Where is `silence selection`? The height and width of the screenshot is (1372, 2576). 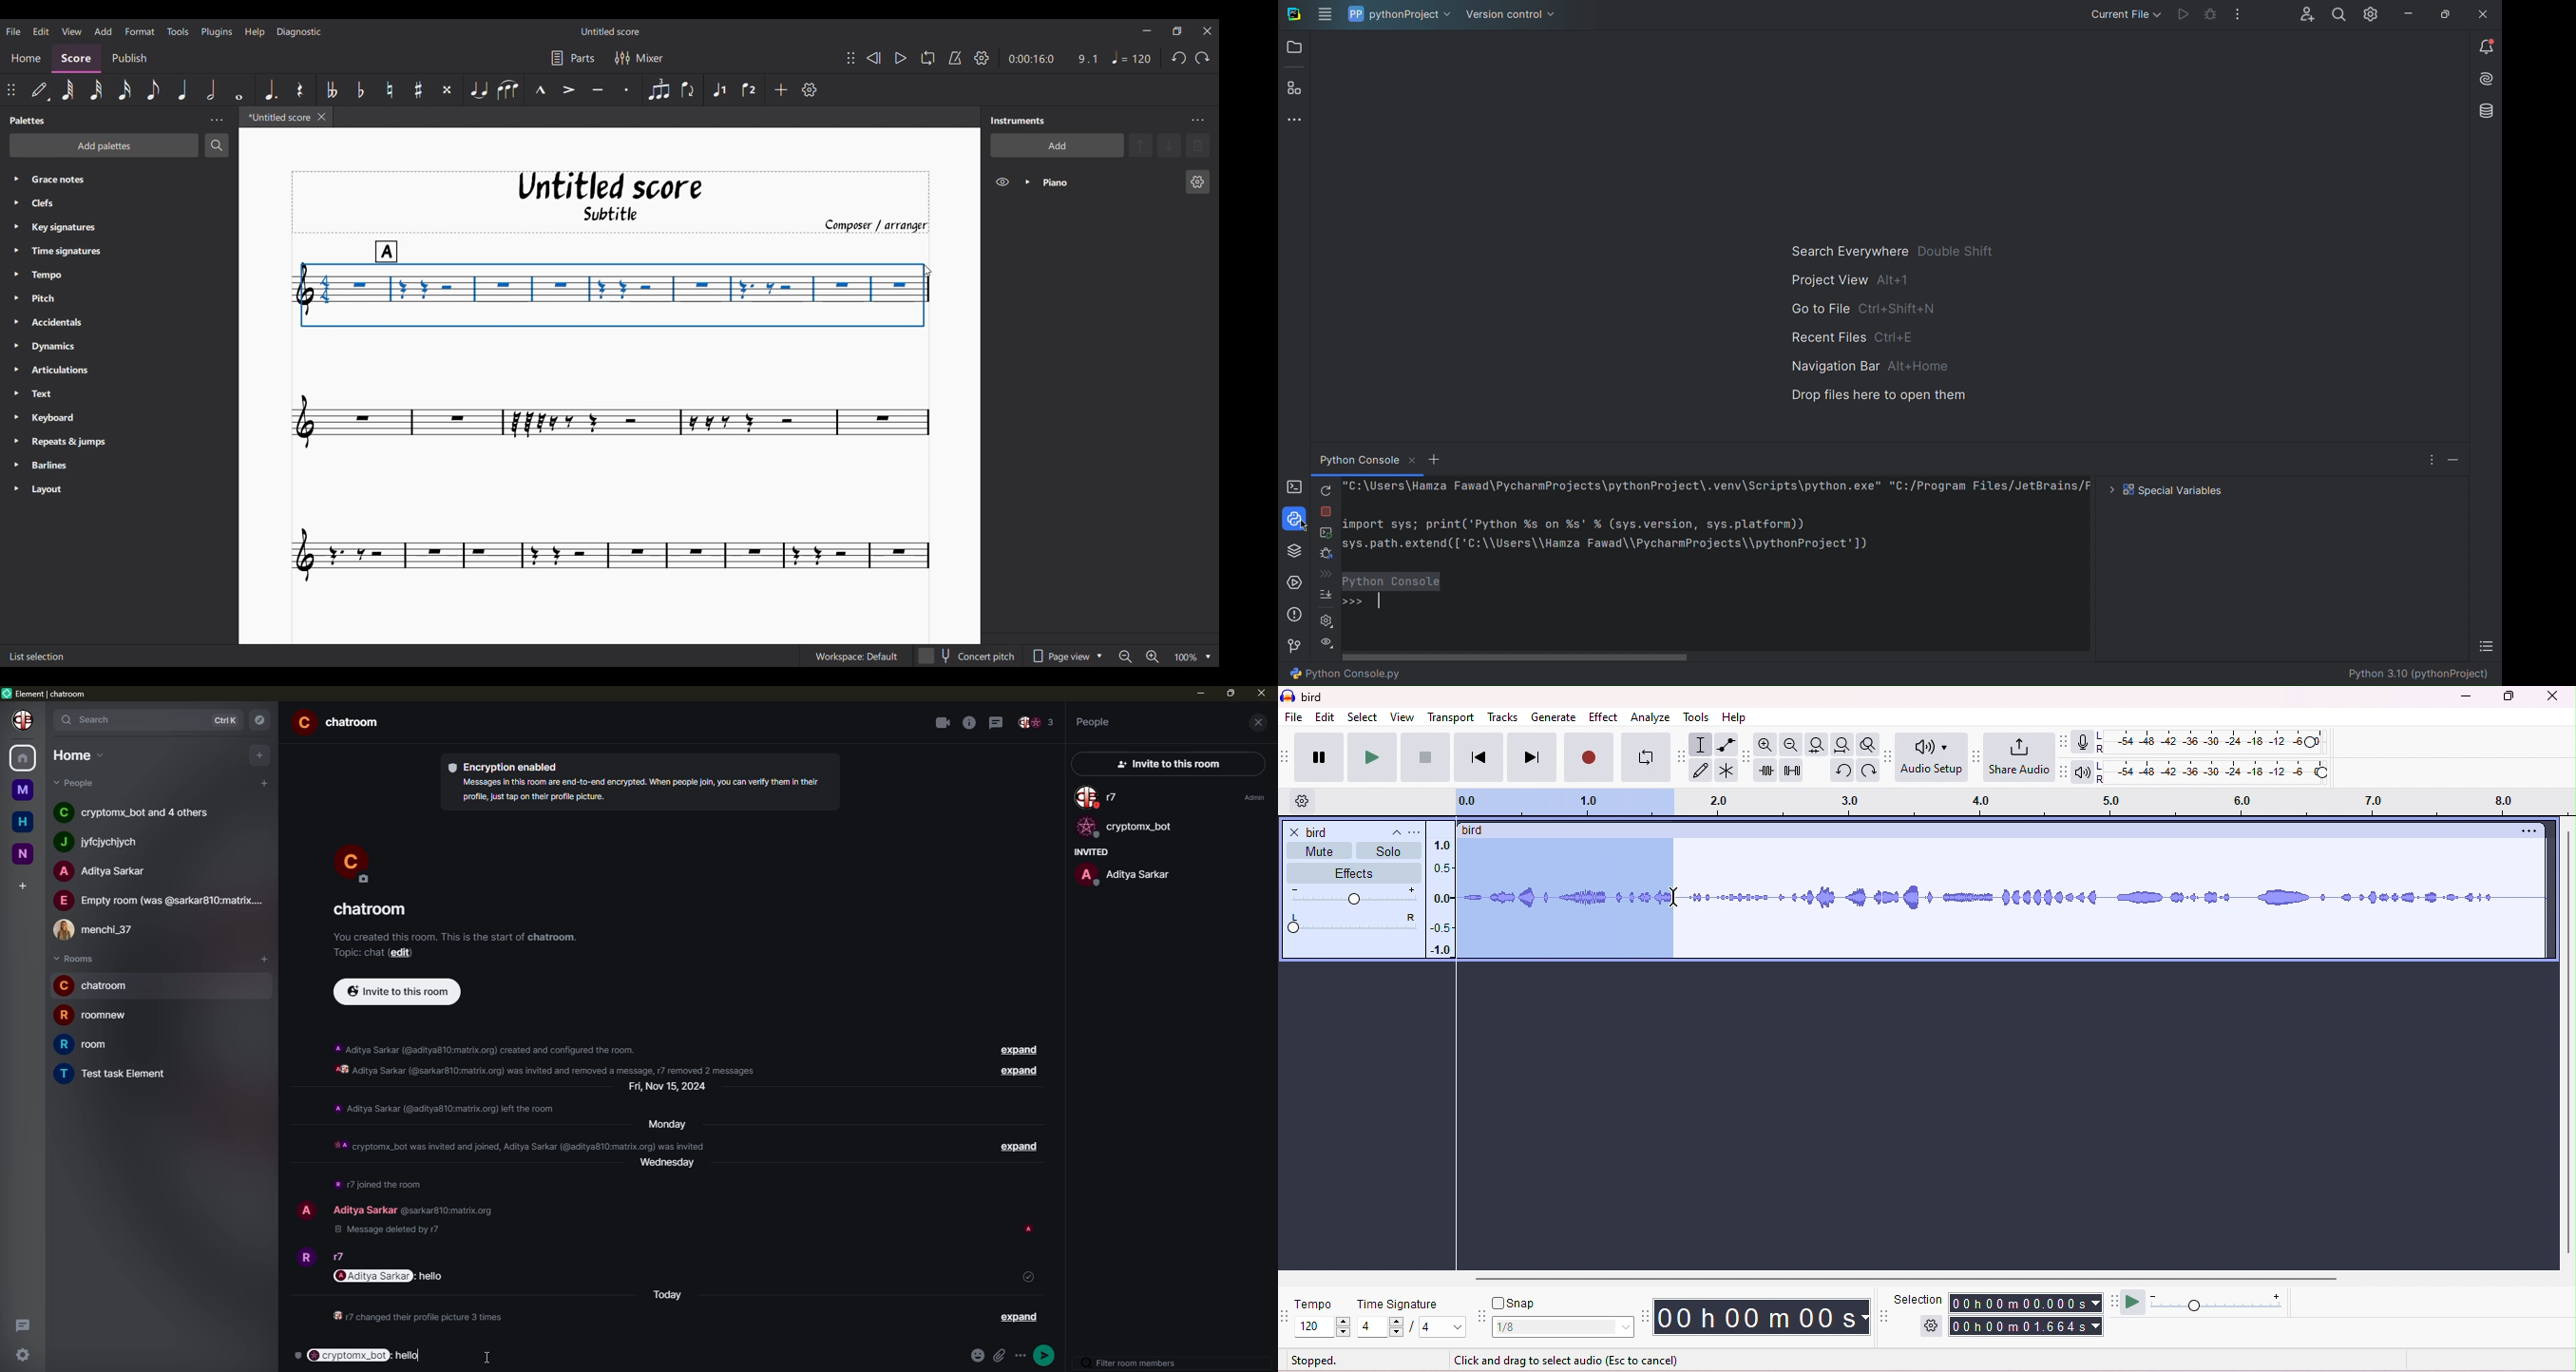
silence selection is located at coordinates (1795, 771).